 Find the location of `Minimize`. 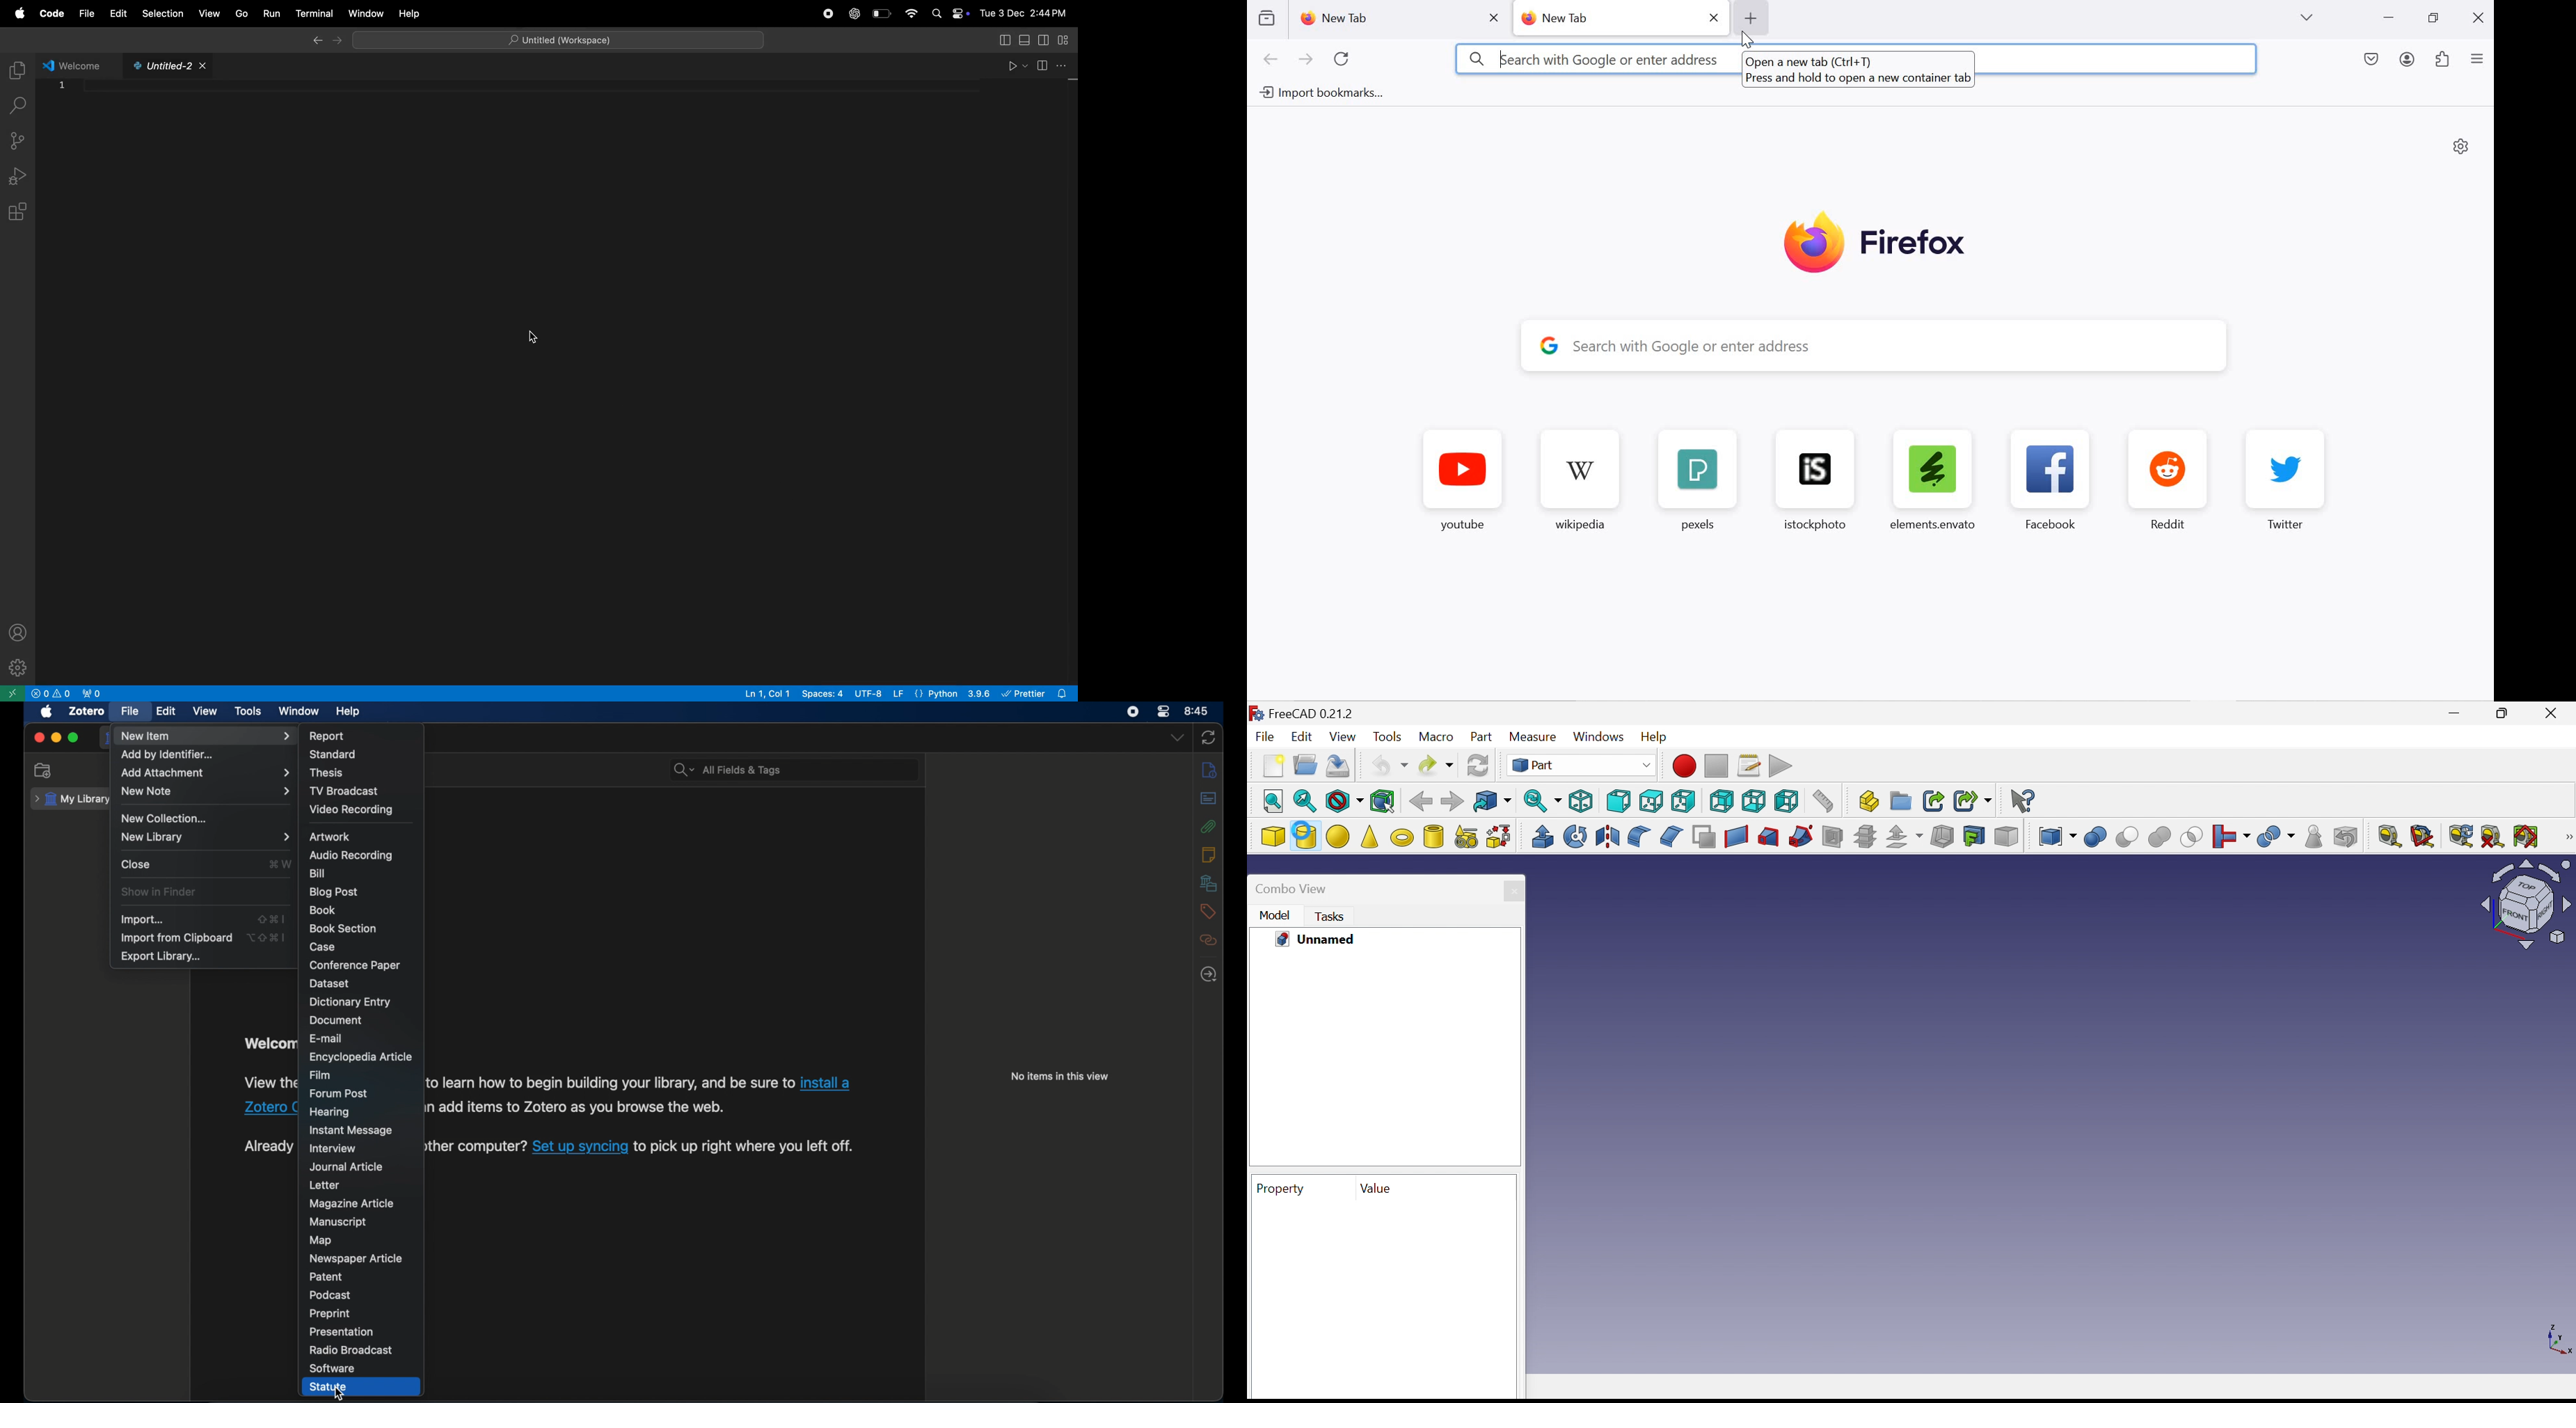

Minimize is located at coordinates (2455, 713).